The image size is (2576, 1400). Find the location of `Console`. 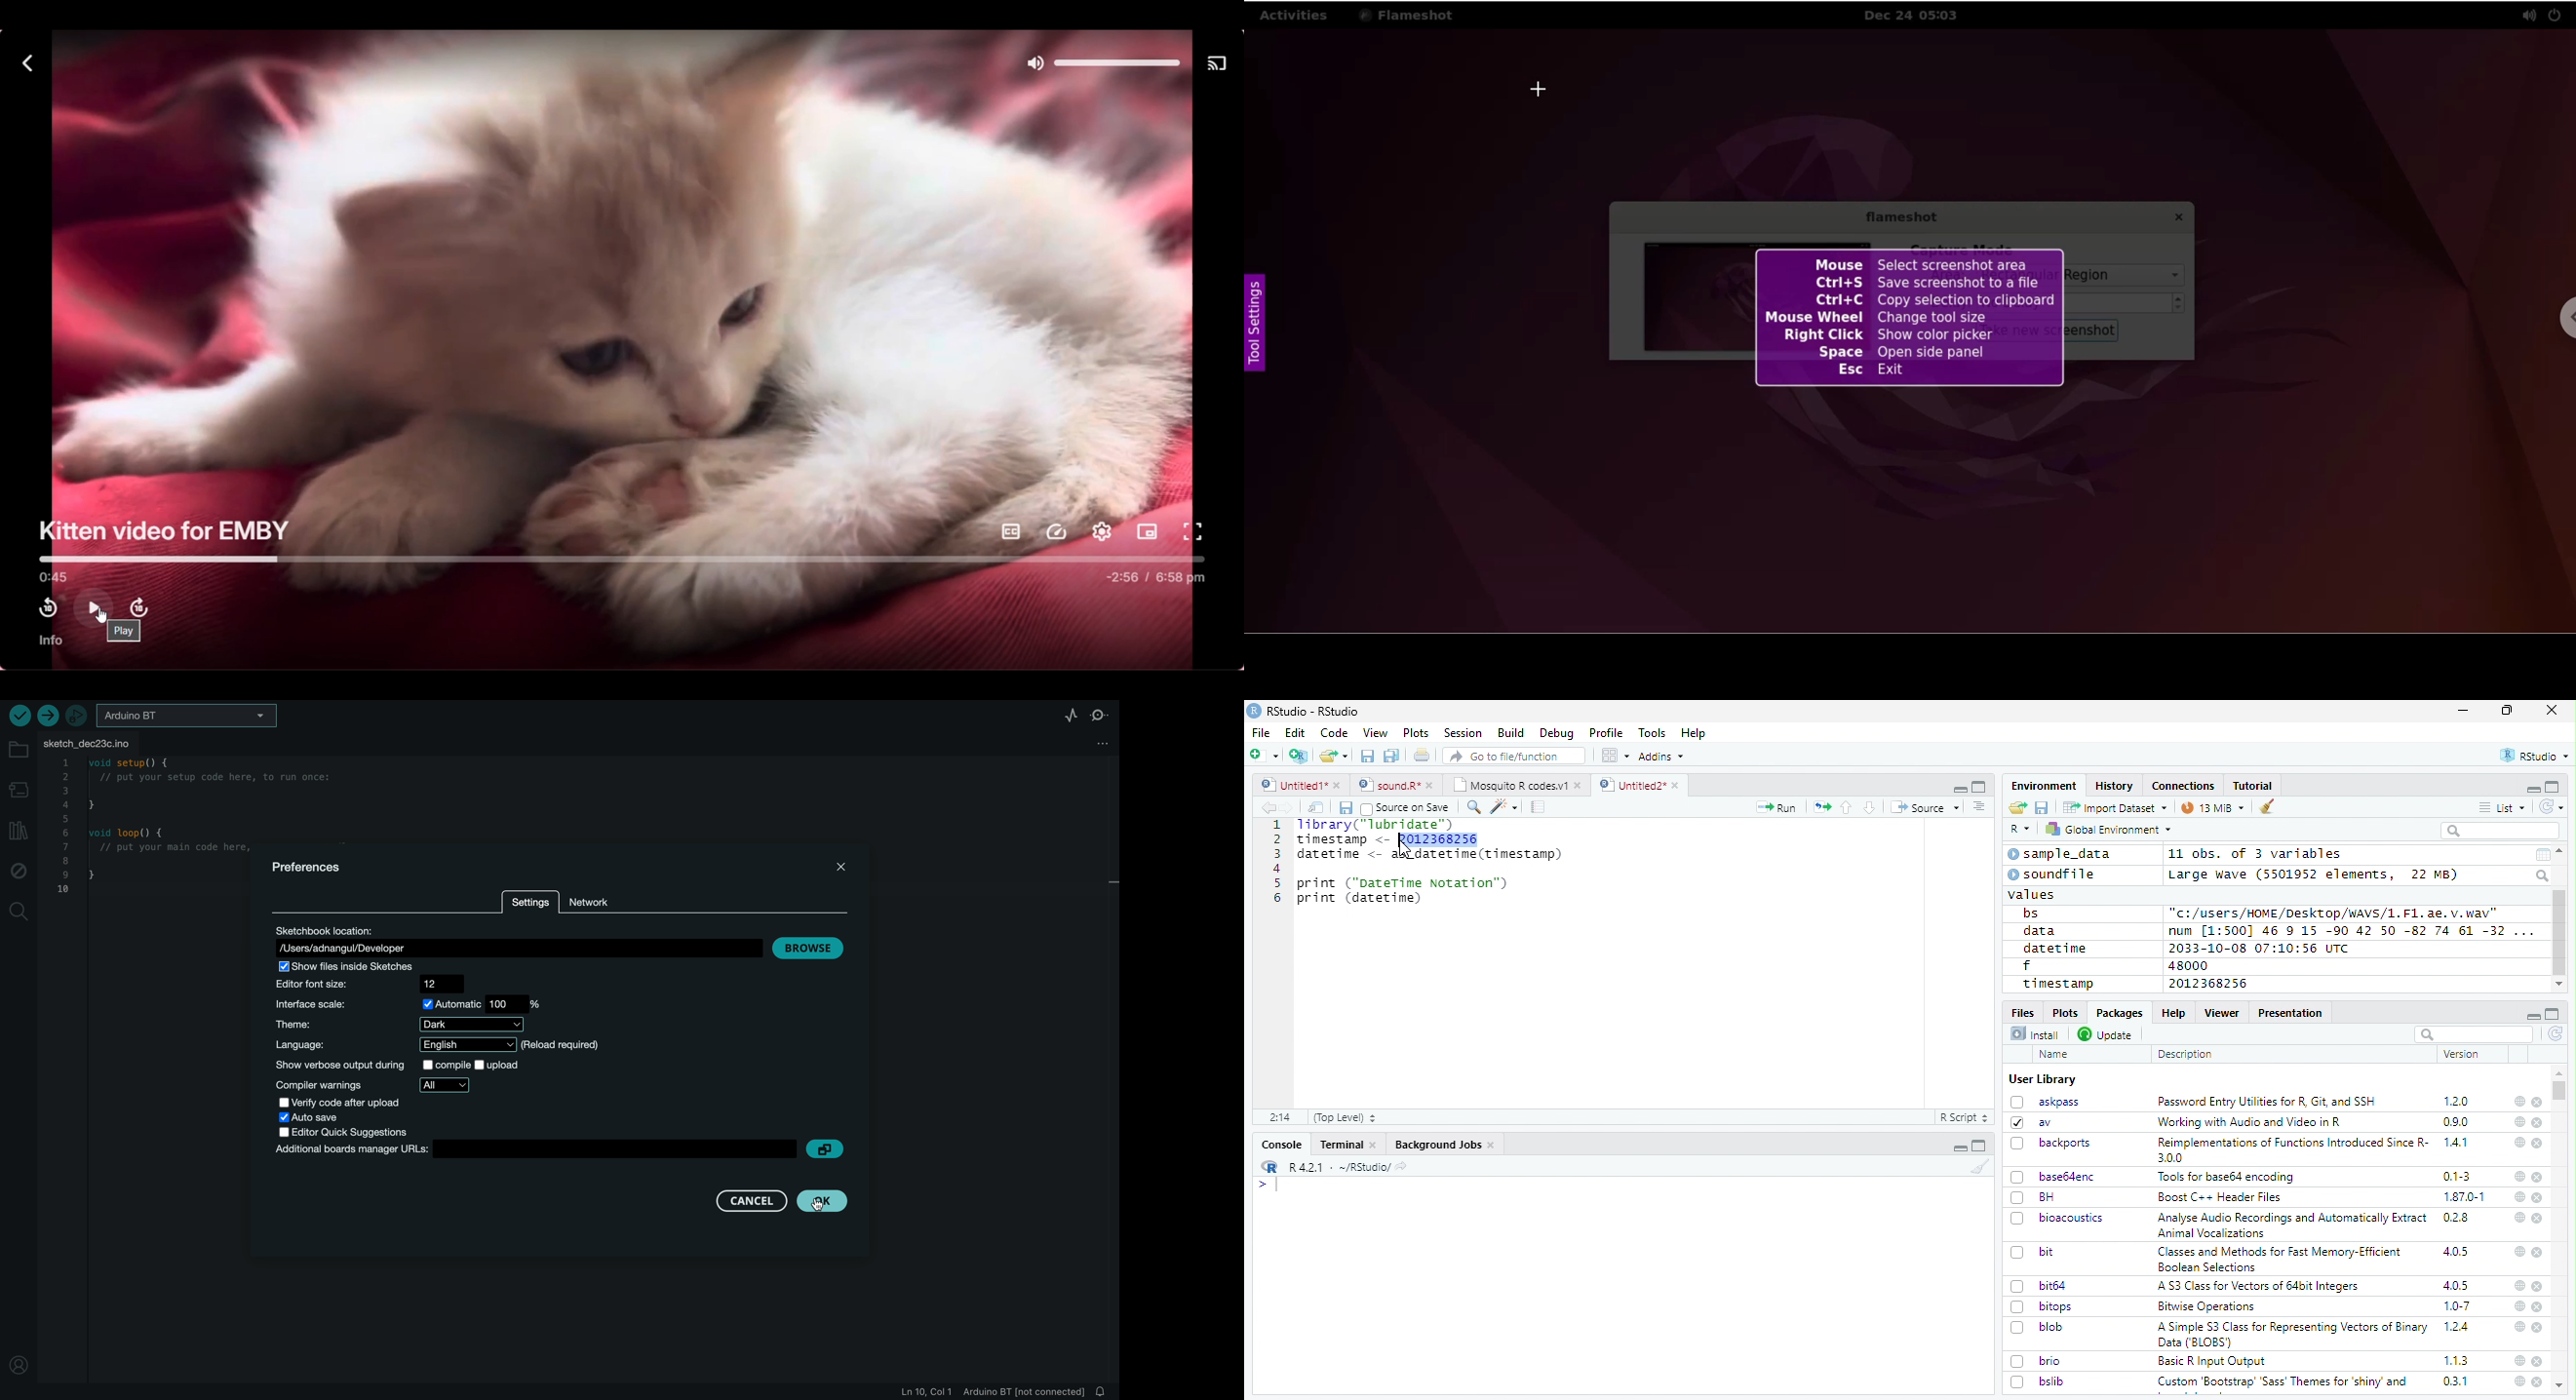

Console is located at coordinates (1281, 1145).